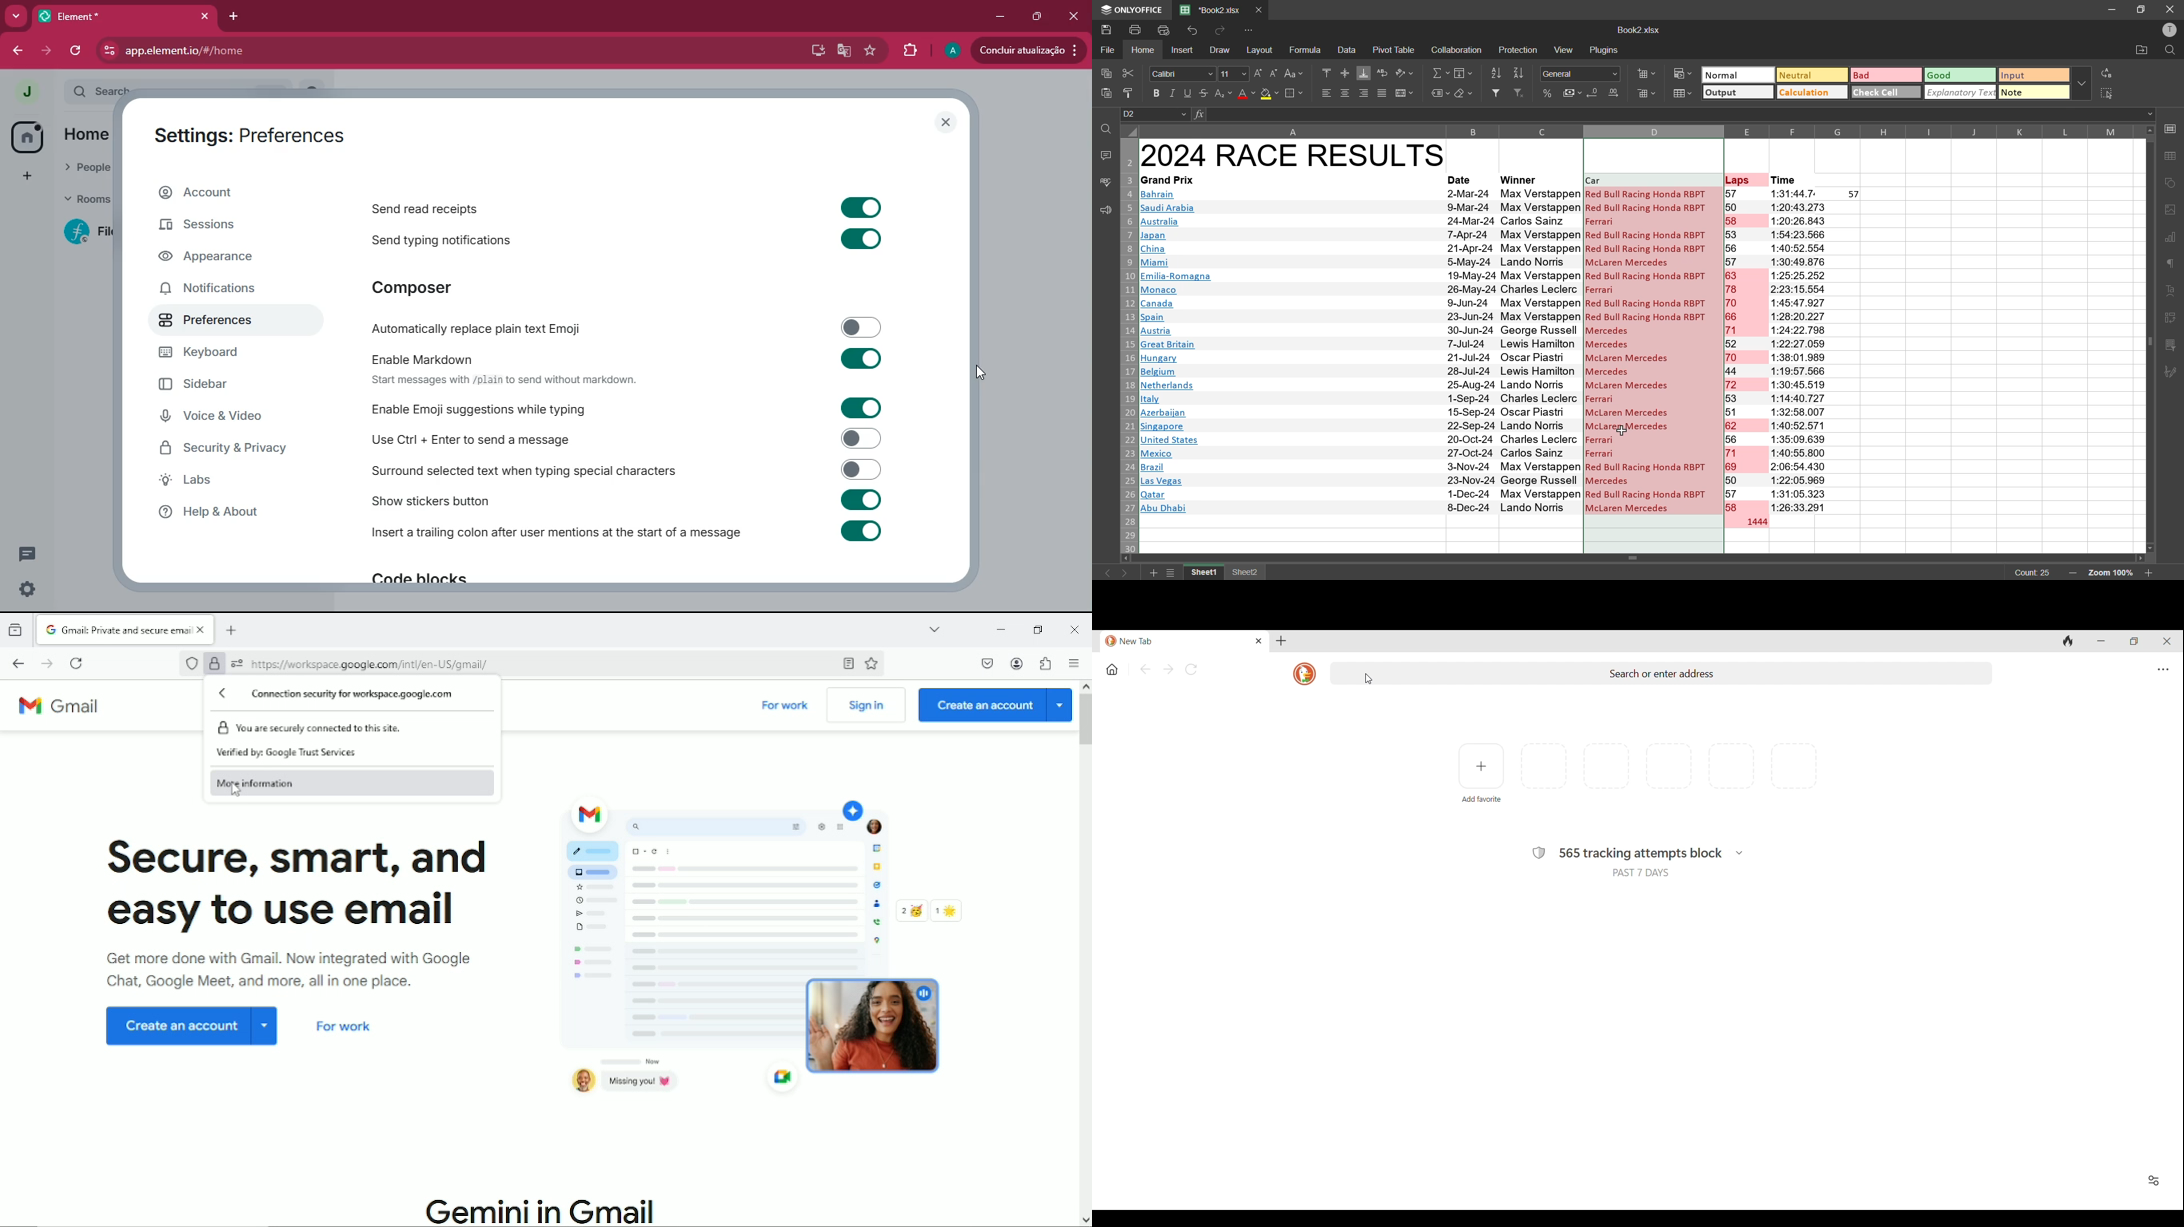 The image size is (2184, 1232). Describe the element at coordinates (1293, 155) in the screenshot. I see `race results ` at that location.